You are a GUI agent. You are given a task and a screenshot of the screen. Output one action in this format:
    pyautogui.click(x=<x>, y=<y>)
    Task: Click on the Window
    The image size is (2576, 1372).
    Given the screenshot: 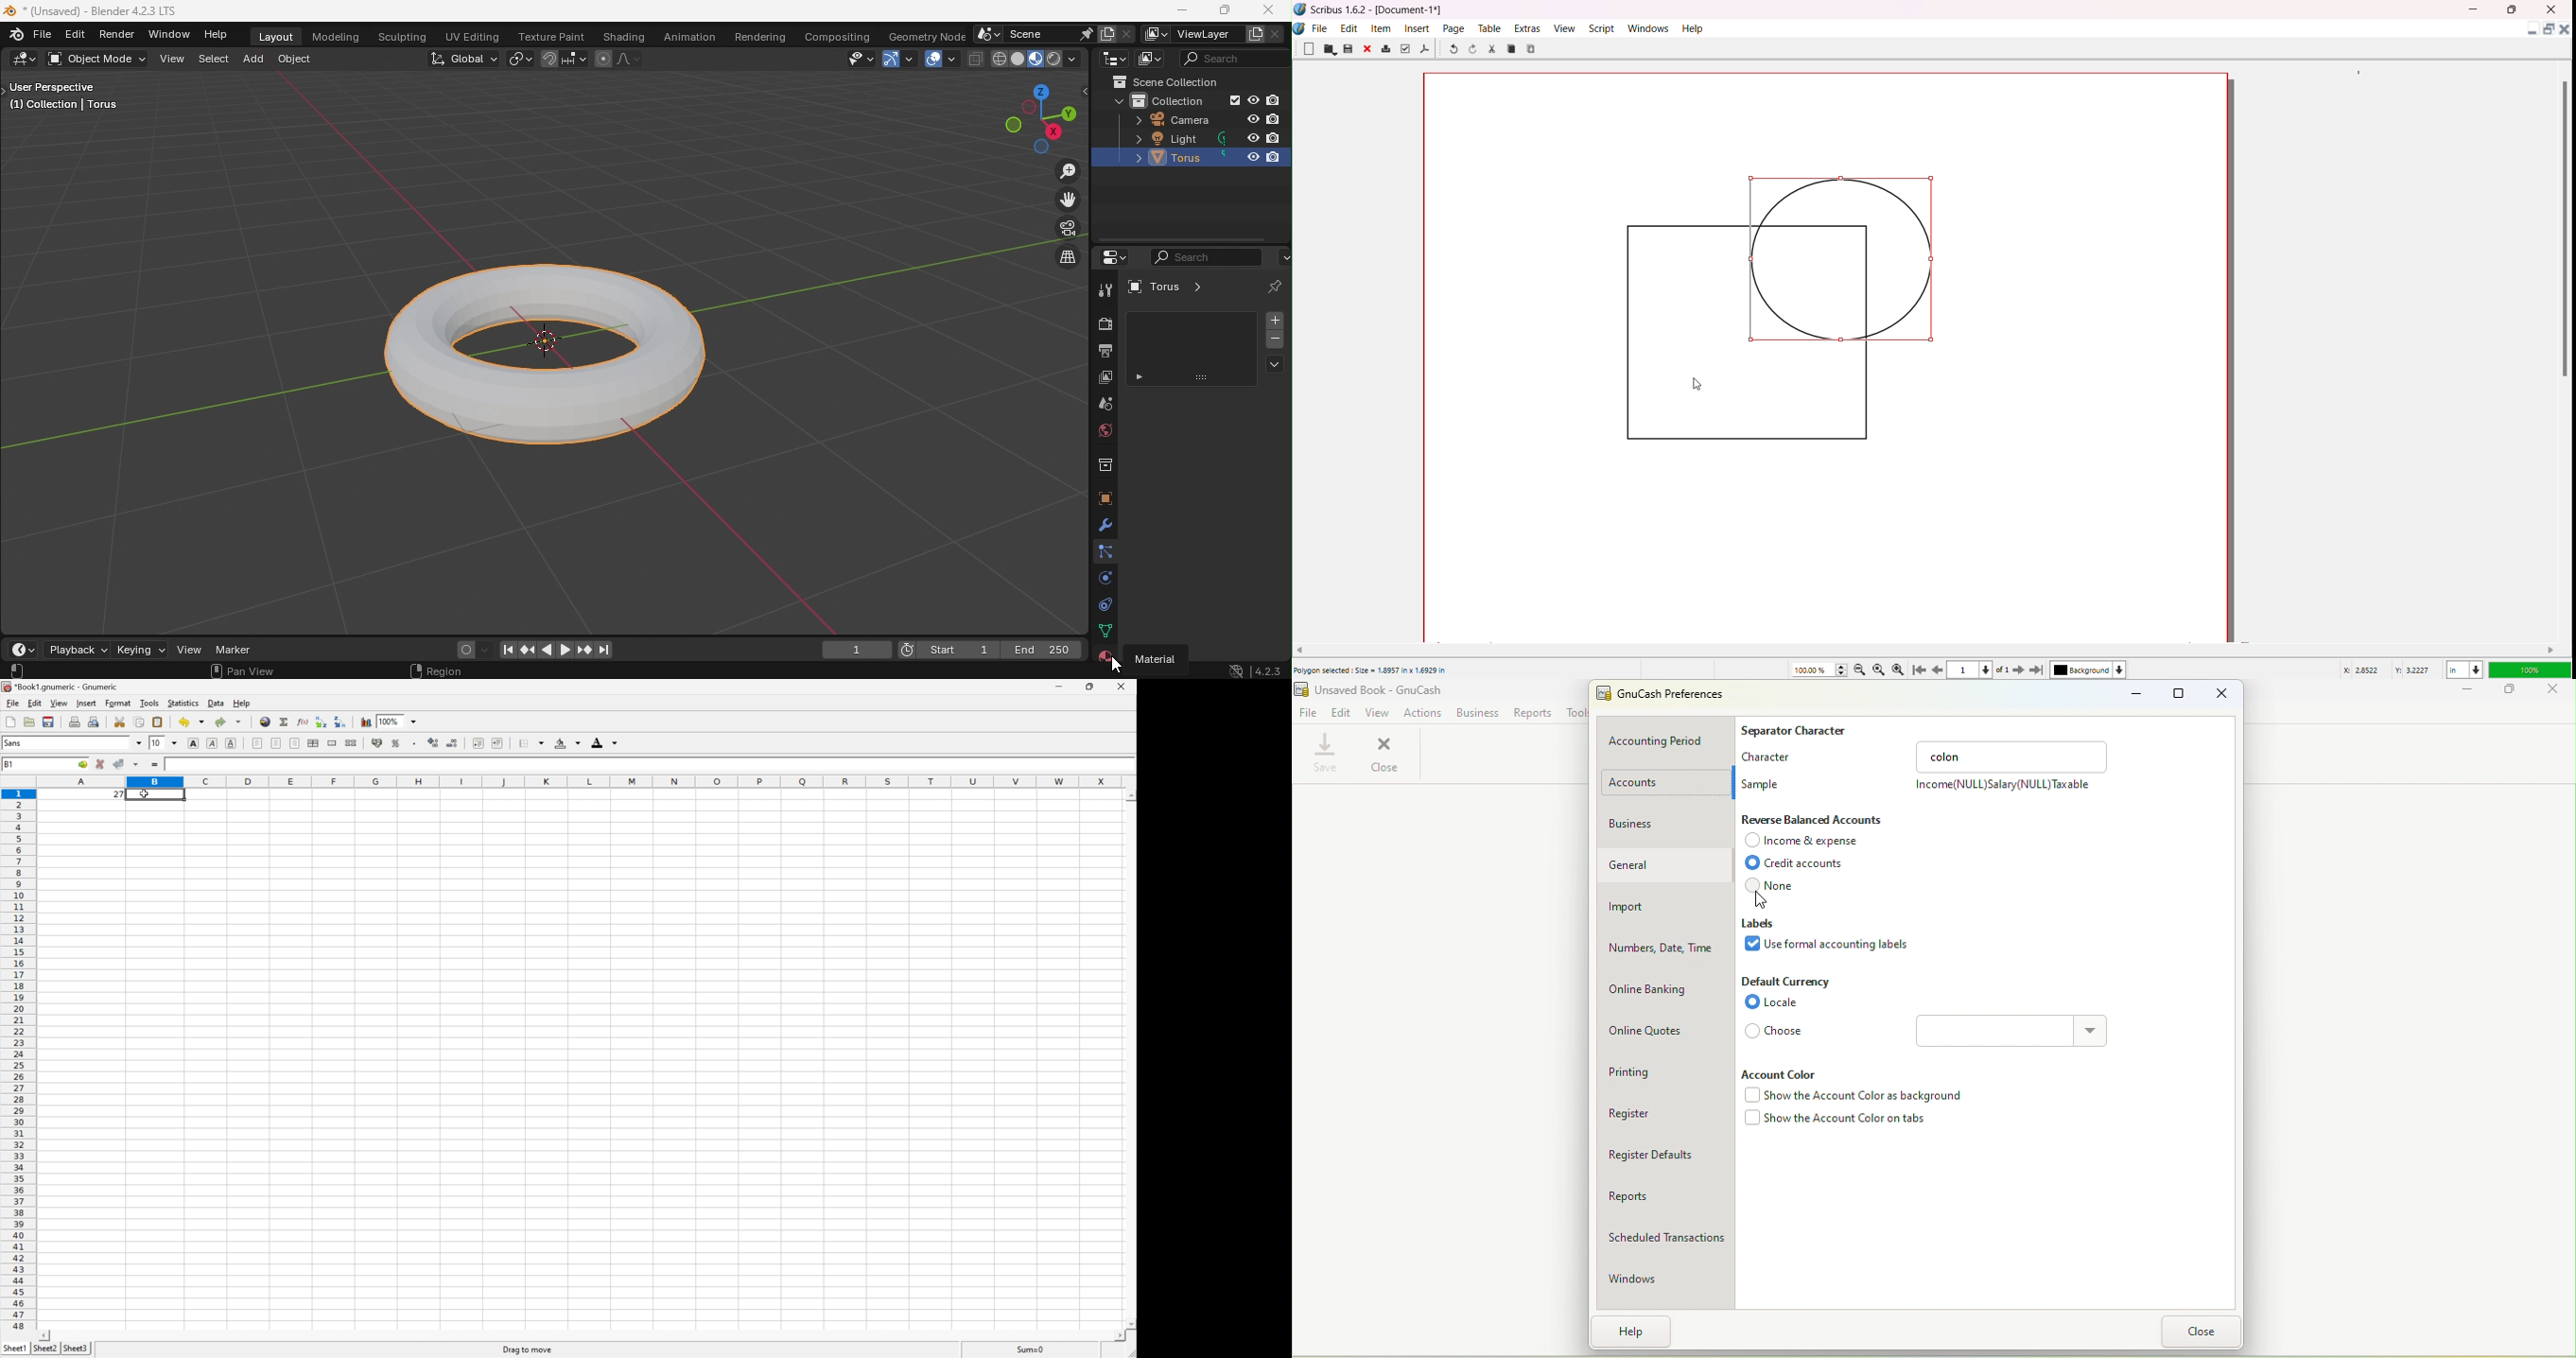 What is the action you would take?
    pyautogui.click(x=171, y=36)
    